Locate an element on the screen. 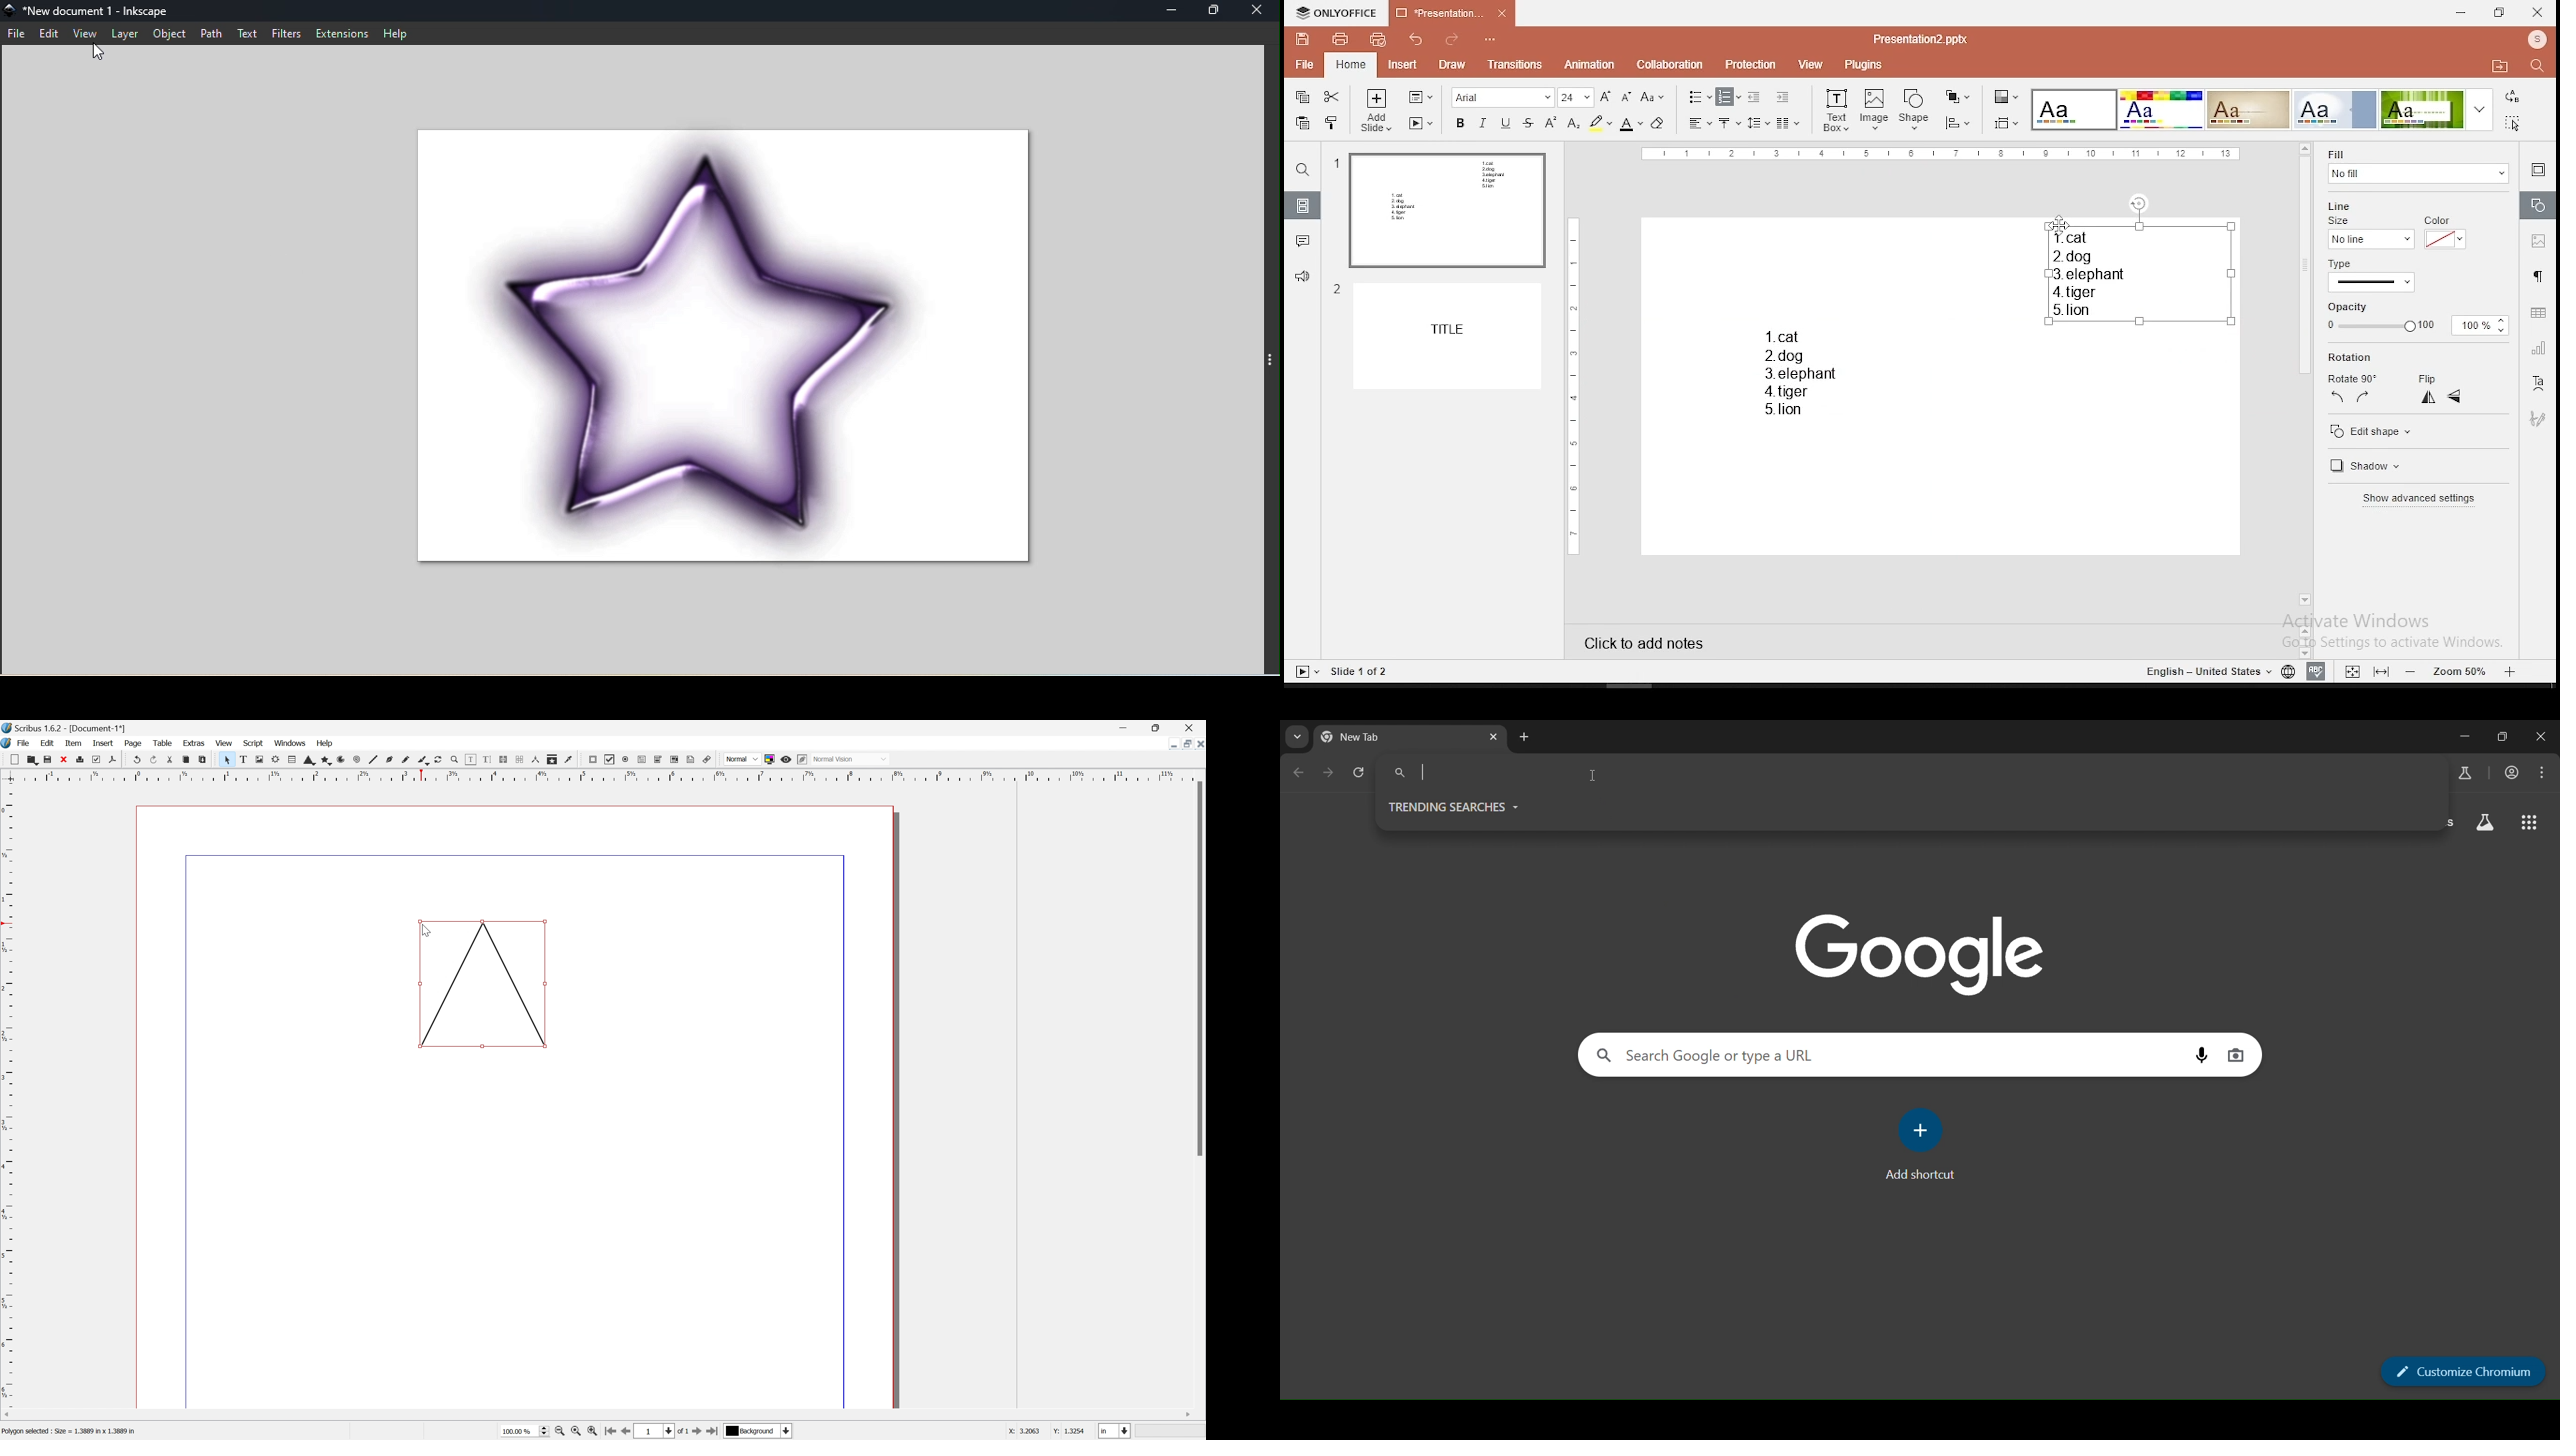  chart settings is located at coordinates (2536, 350).